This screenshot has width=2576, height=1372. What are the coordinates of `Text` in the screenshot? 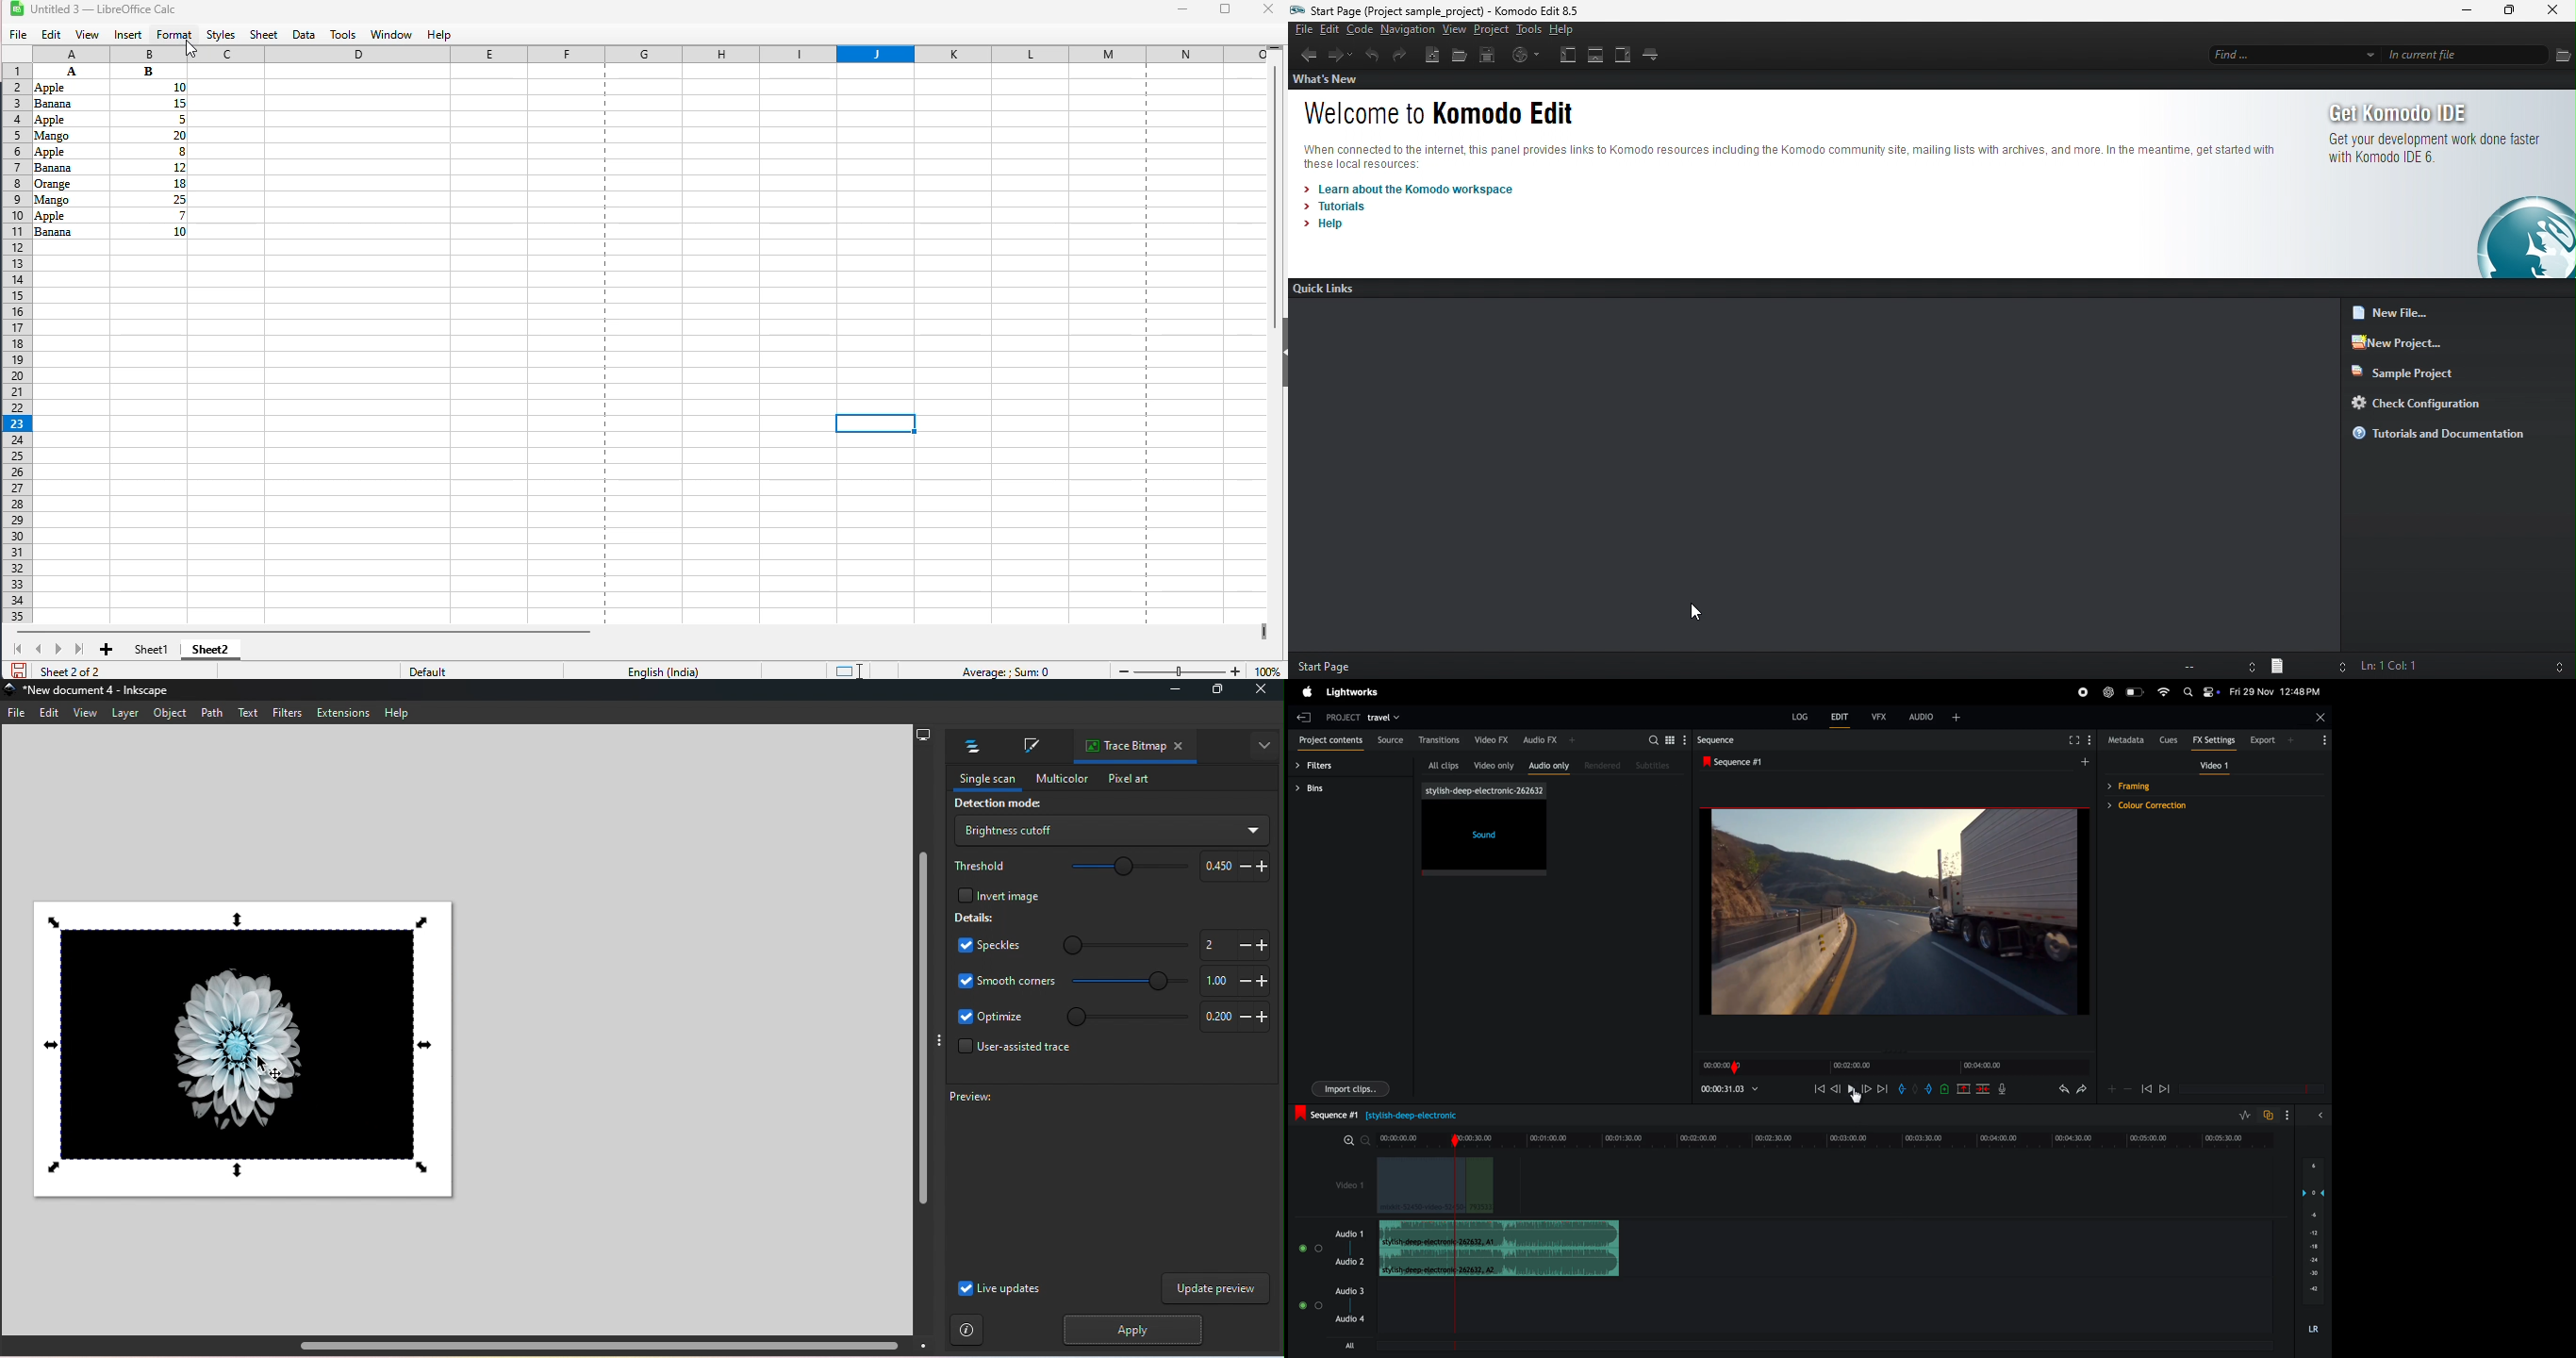 It's located at (249, 713).